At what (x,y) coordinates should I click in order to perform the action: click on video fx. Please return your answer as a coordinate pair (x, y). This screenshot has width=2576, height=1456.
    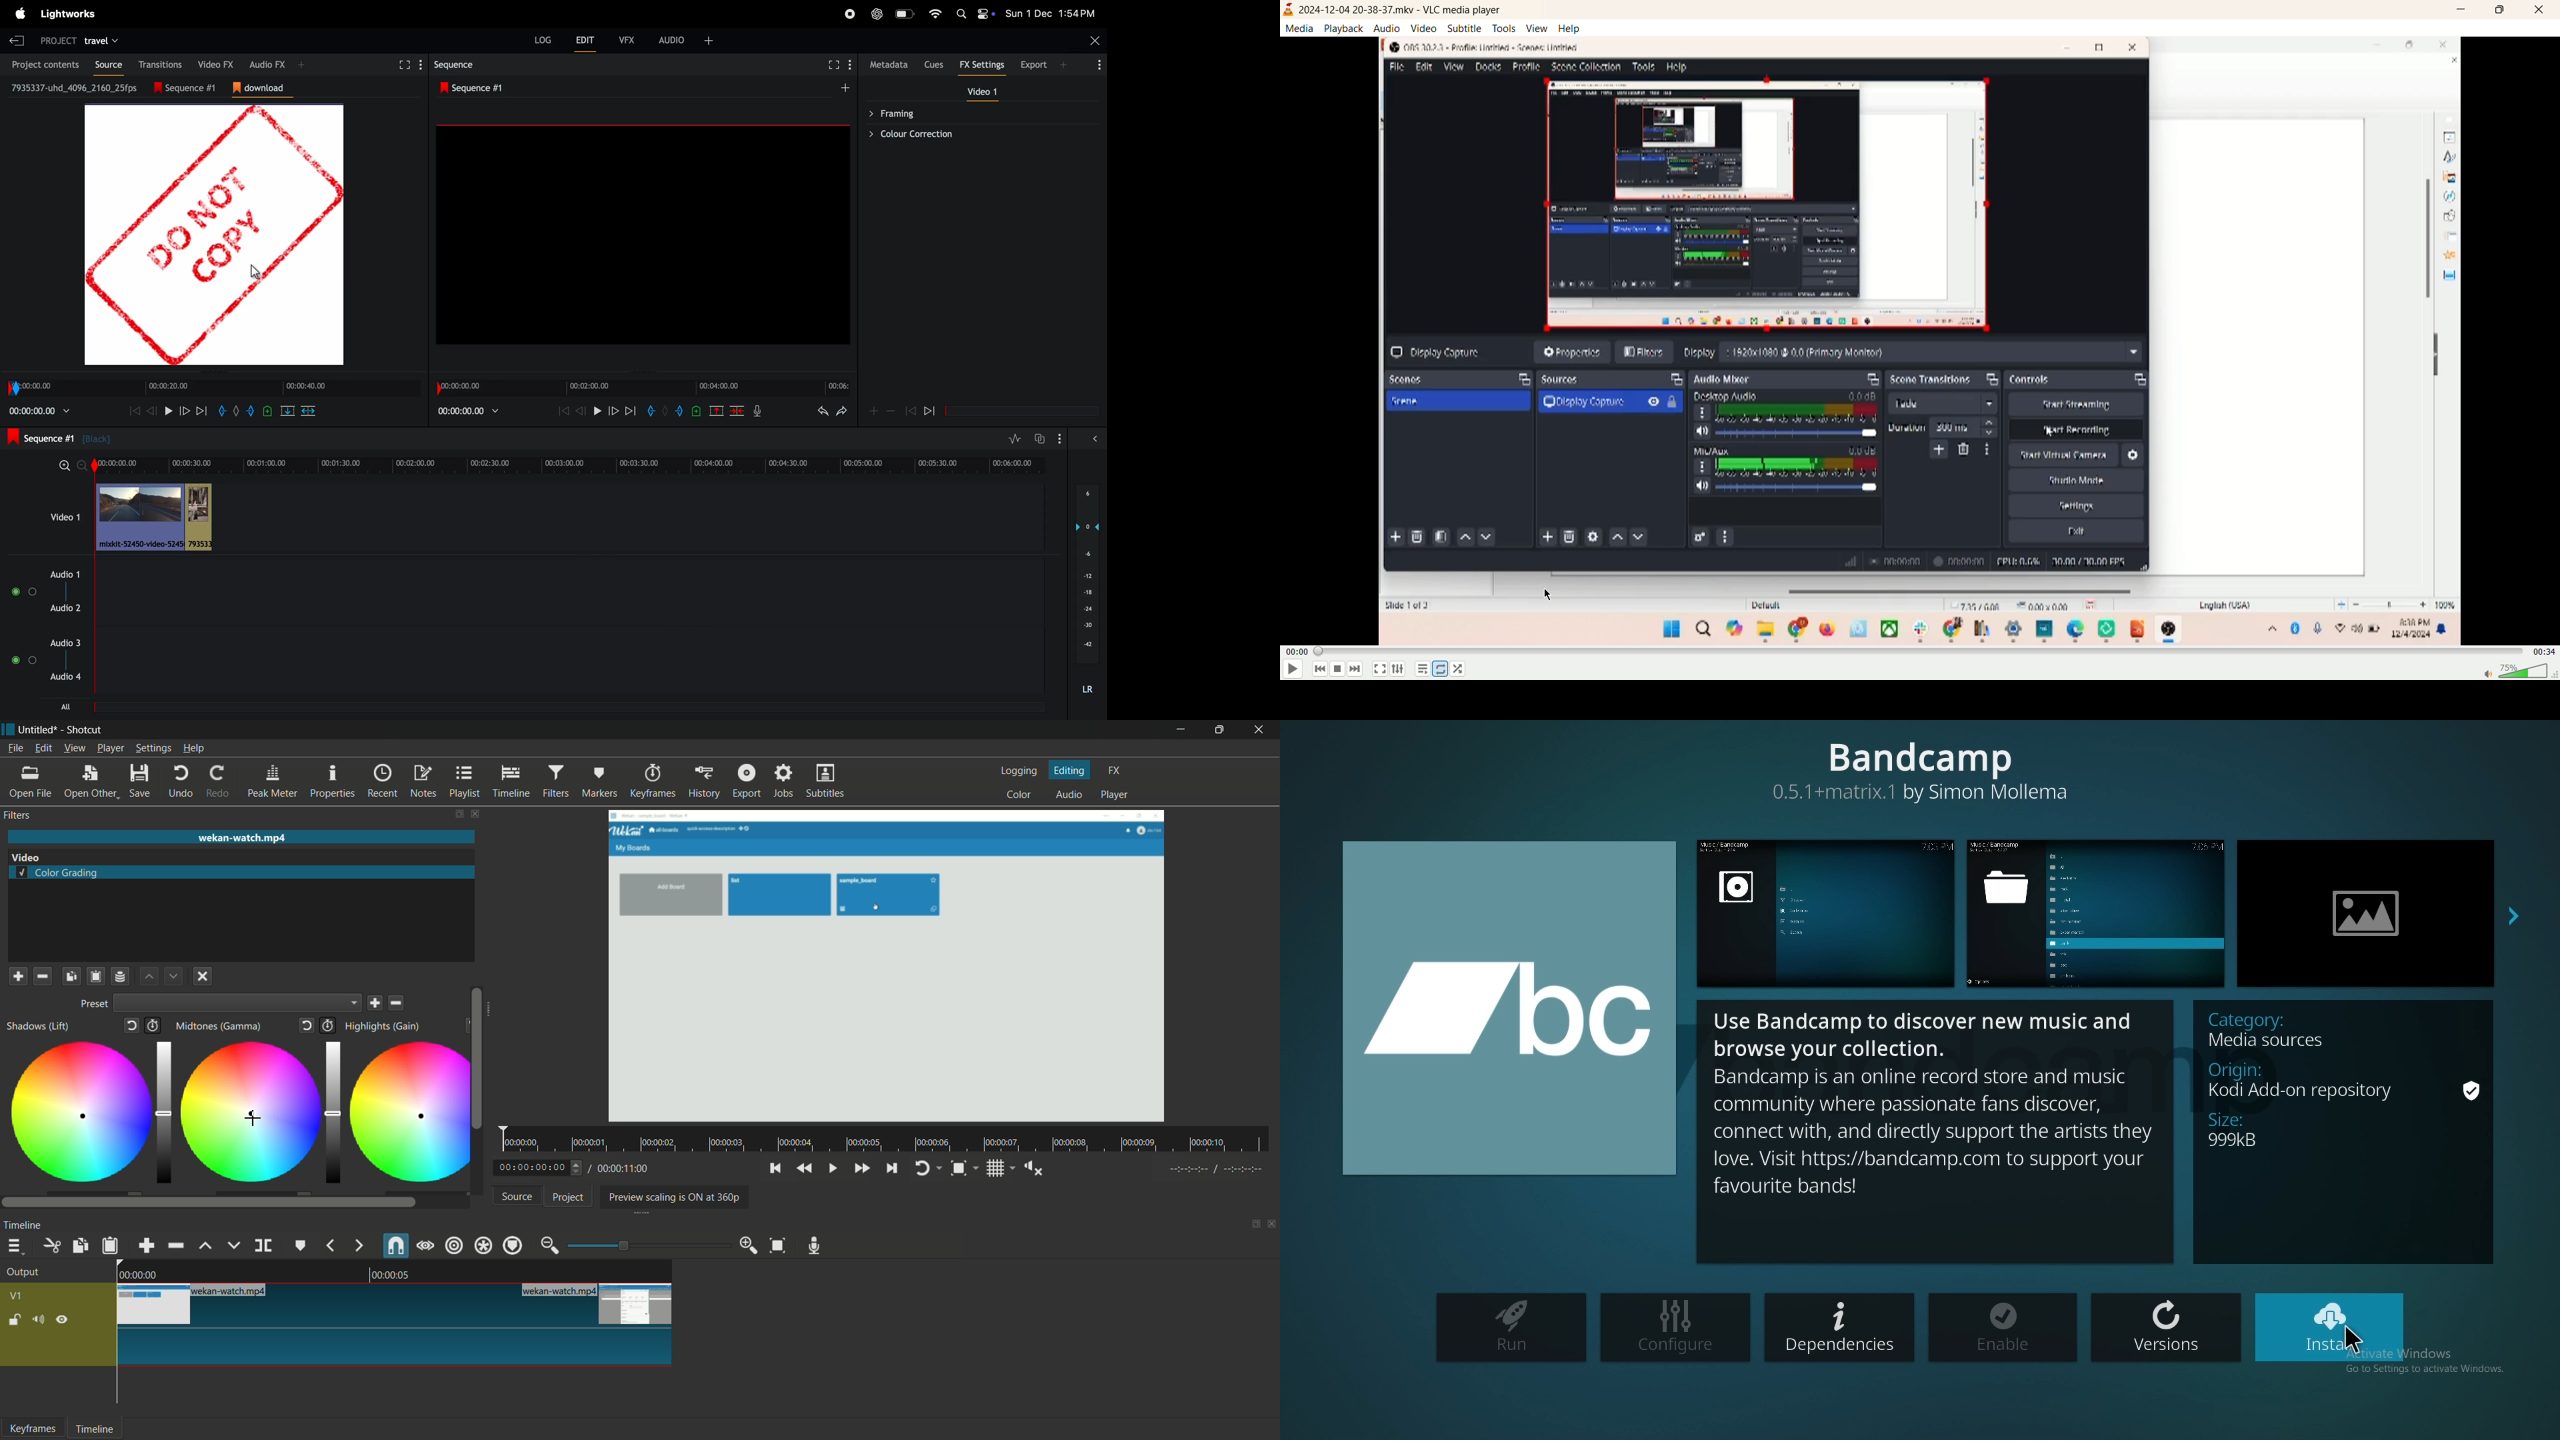
    Looking at the image, I should click on (212, 63).